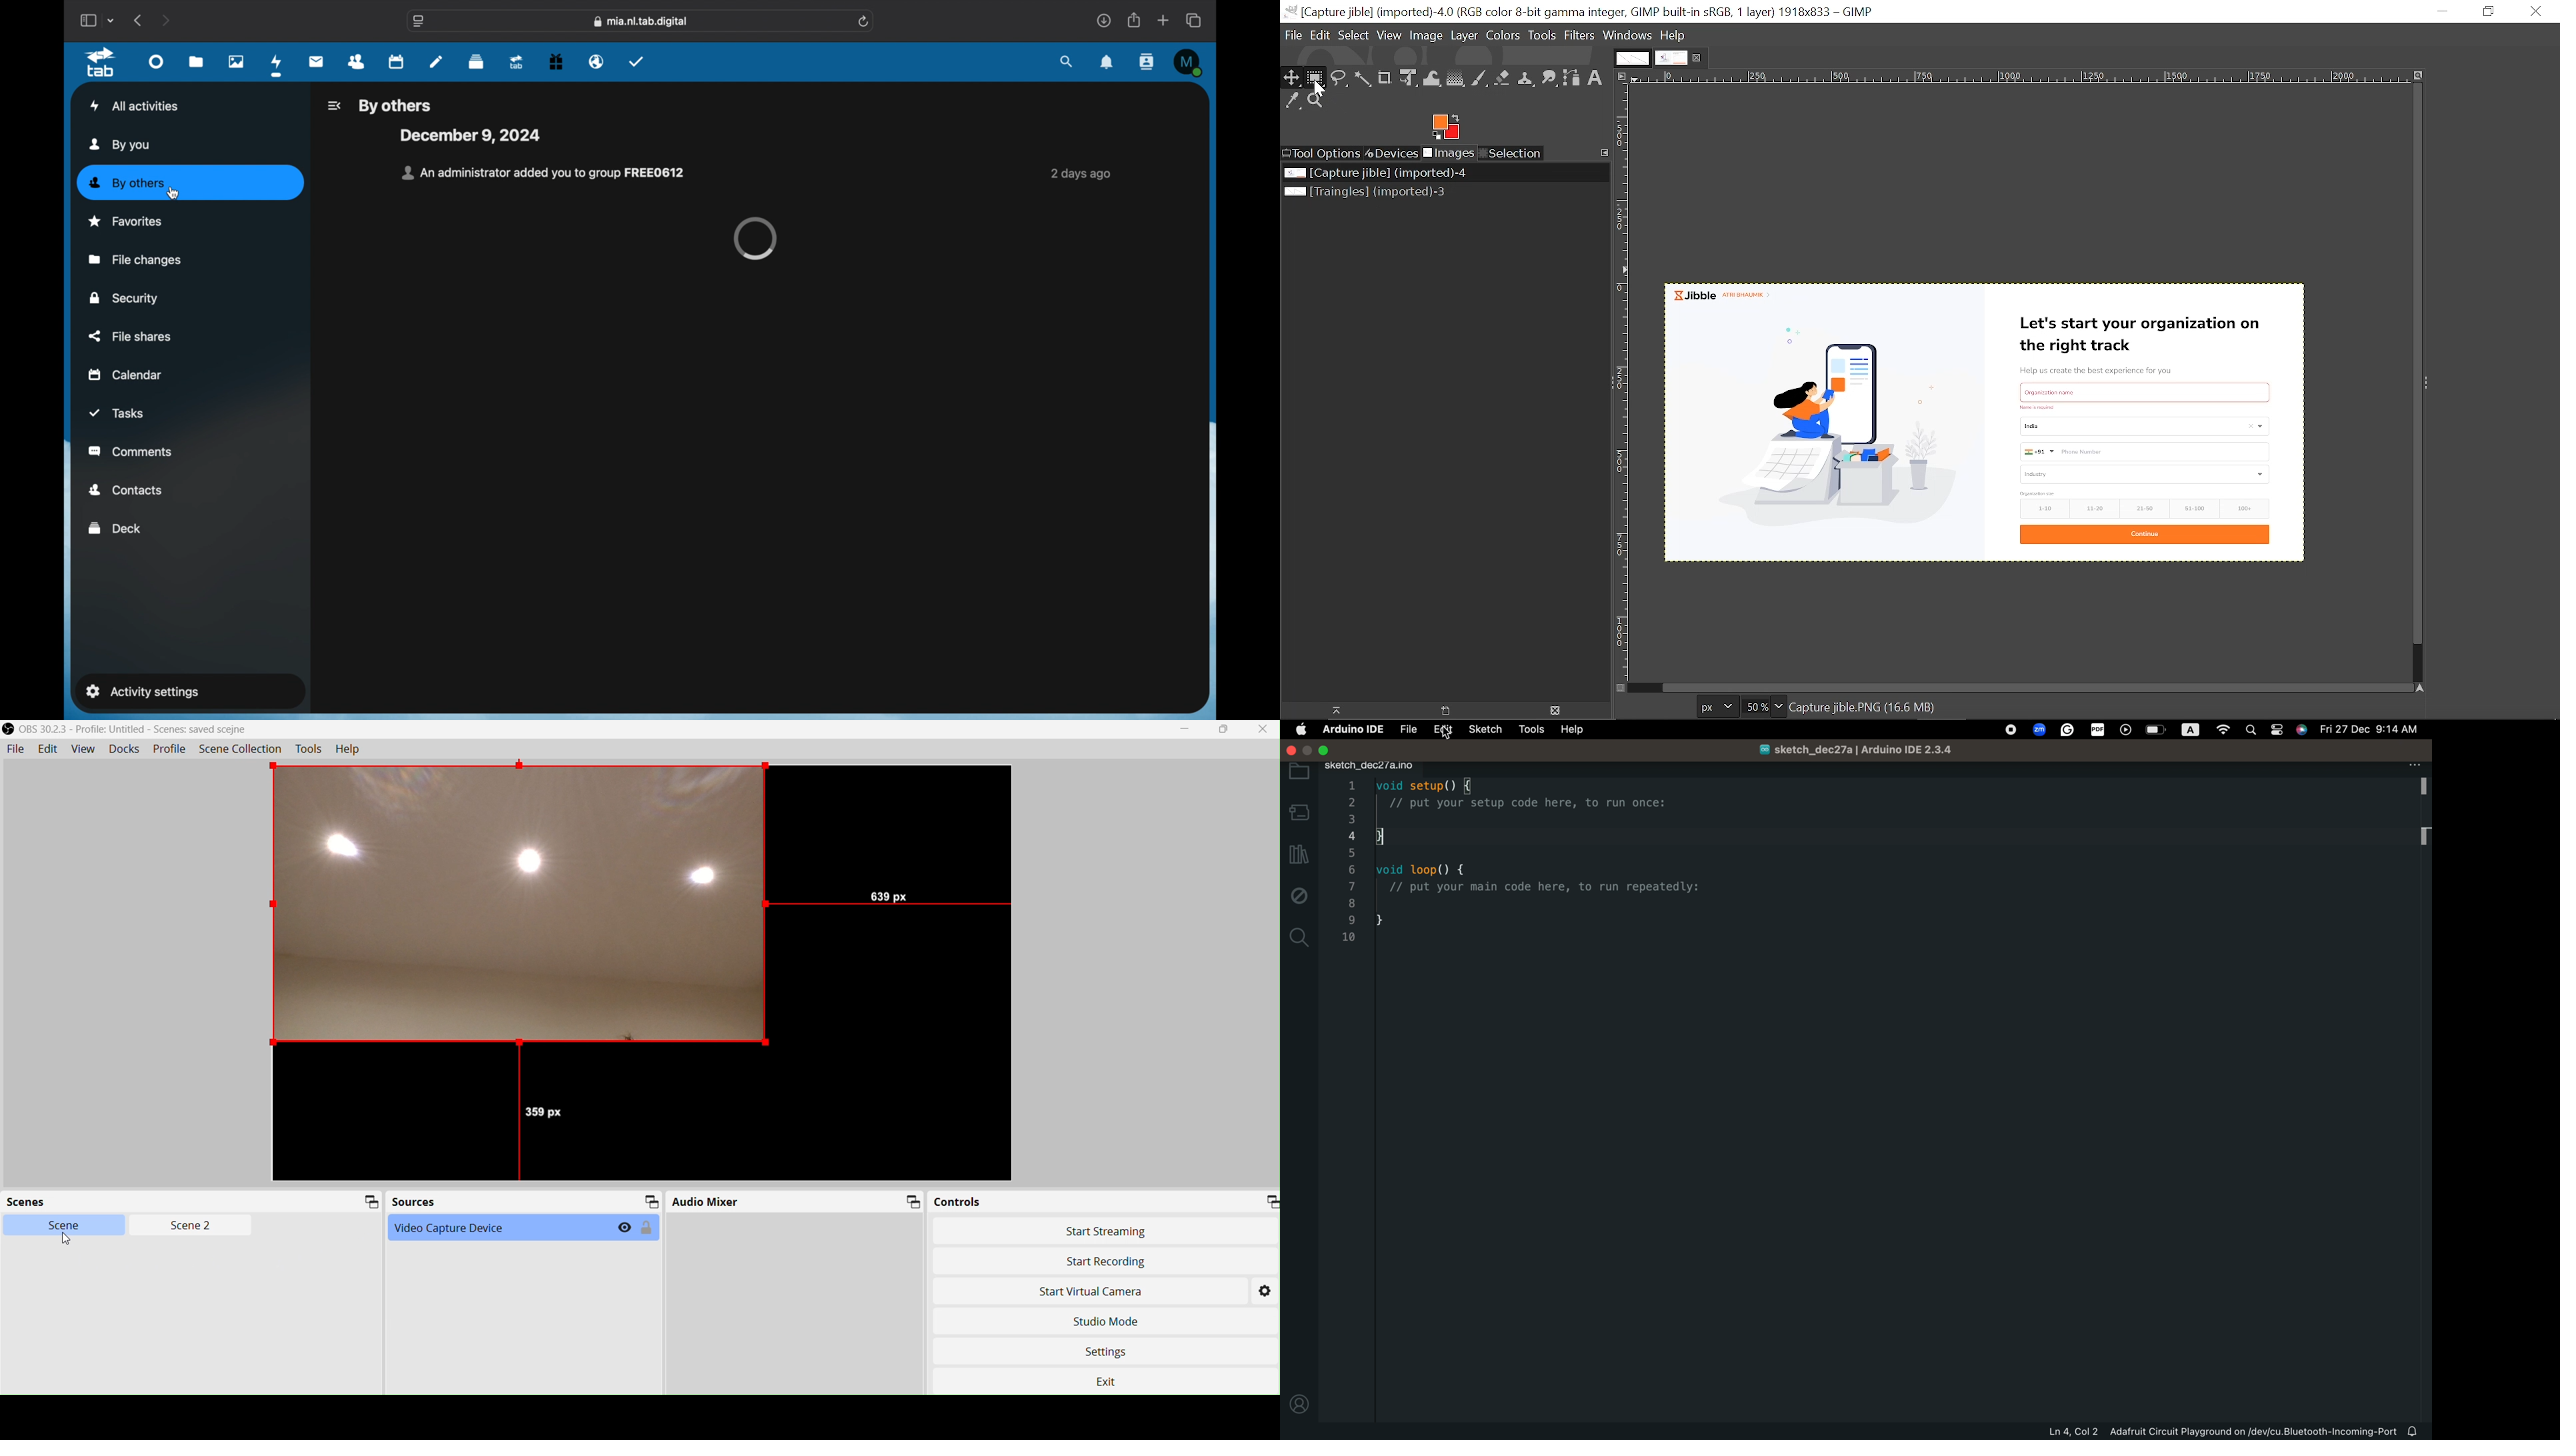 Image resolution: width=2576 pixels, height=1456 pixels. I want to click on Docks, so click(128, 750).